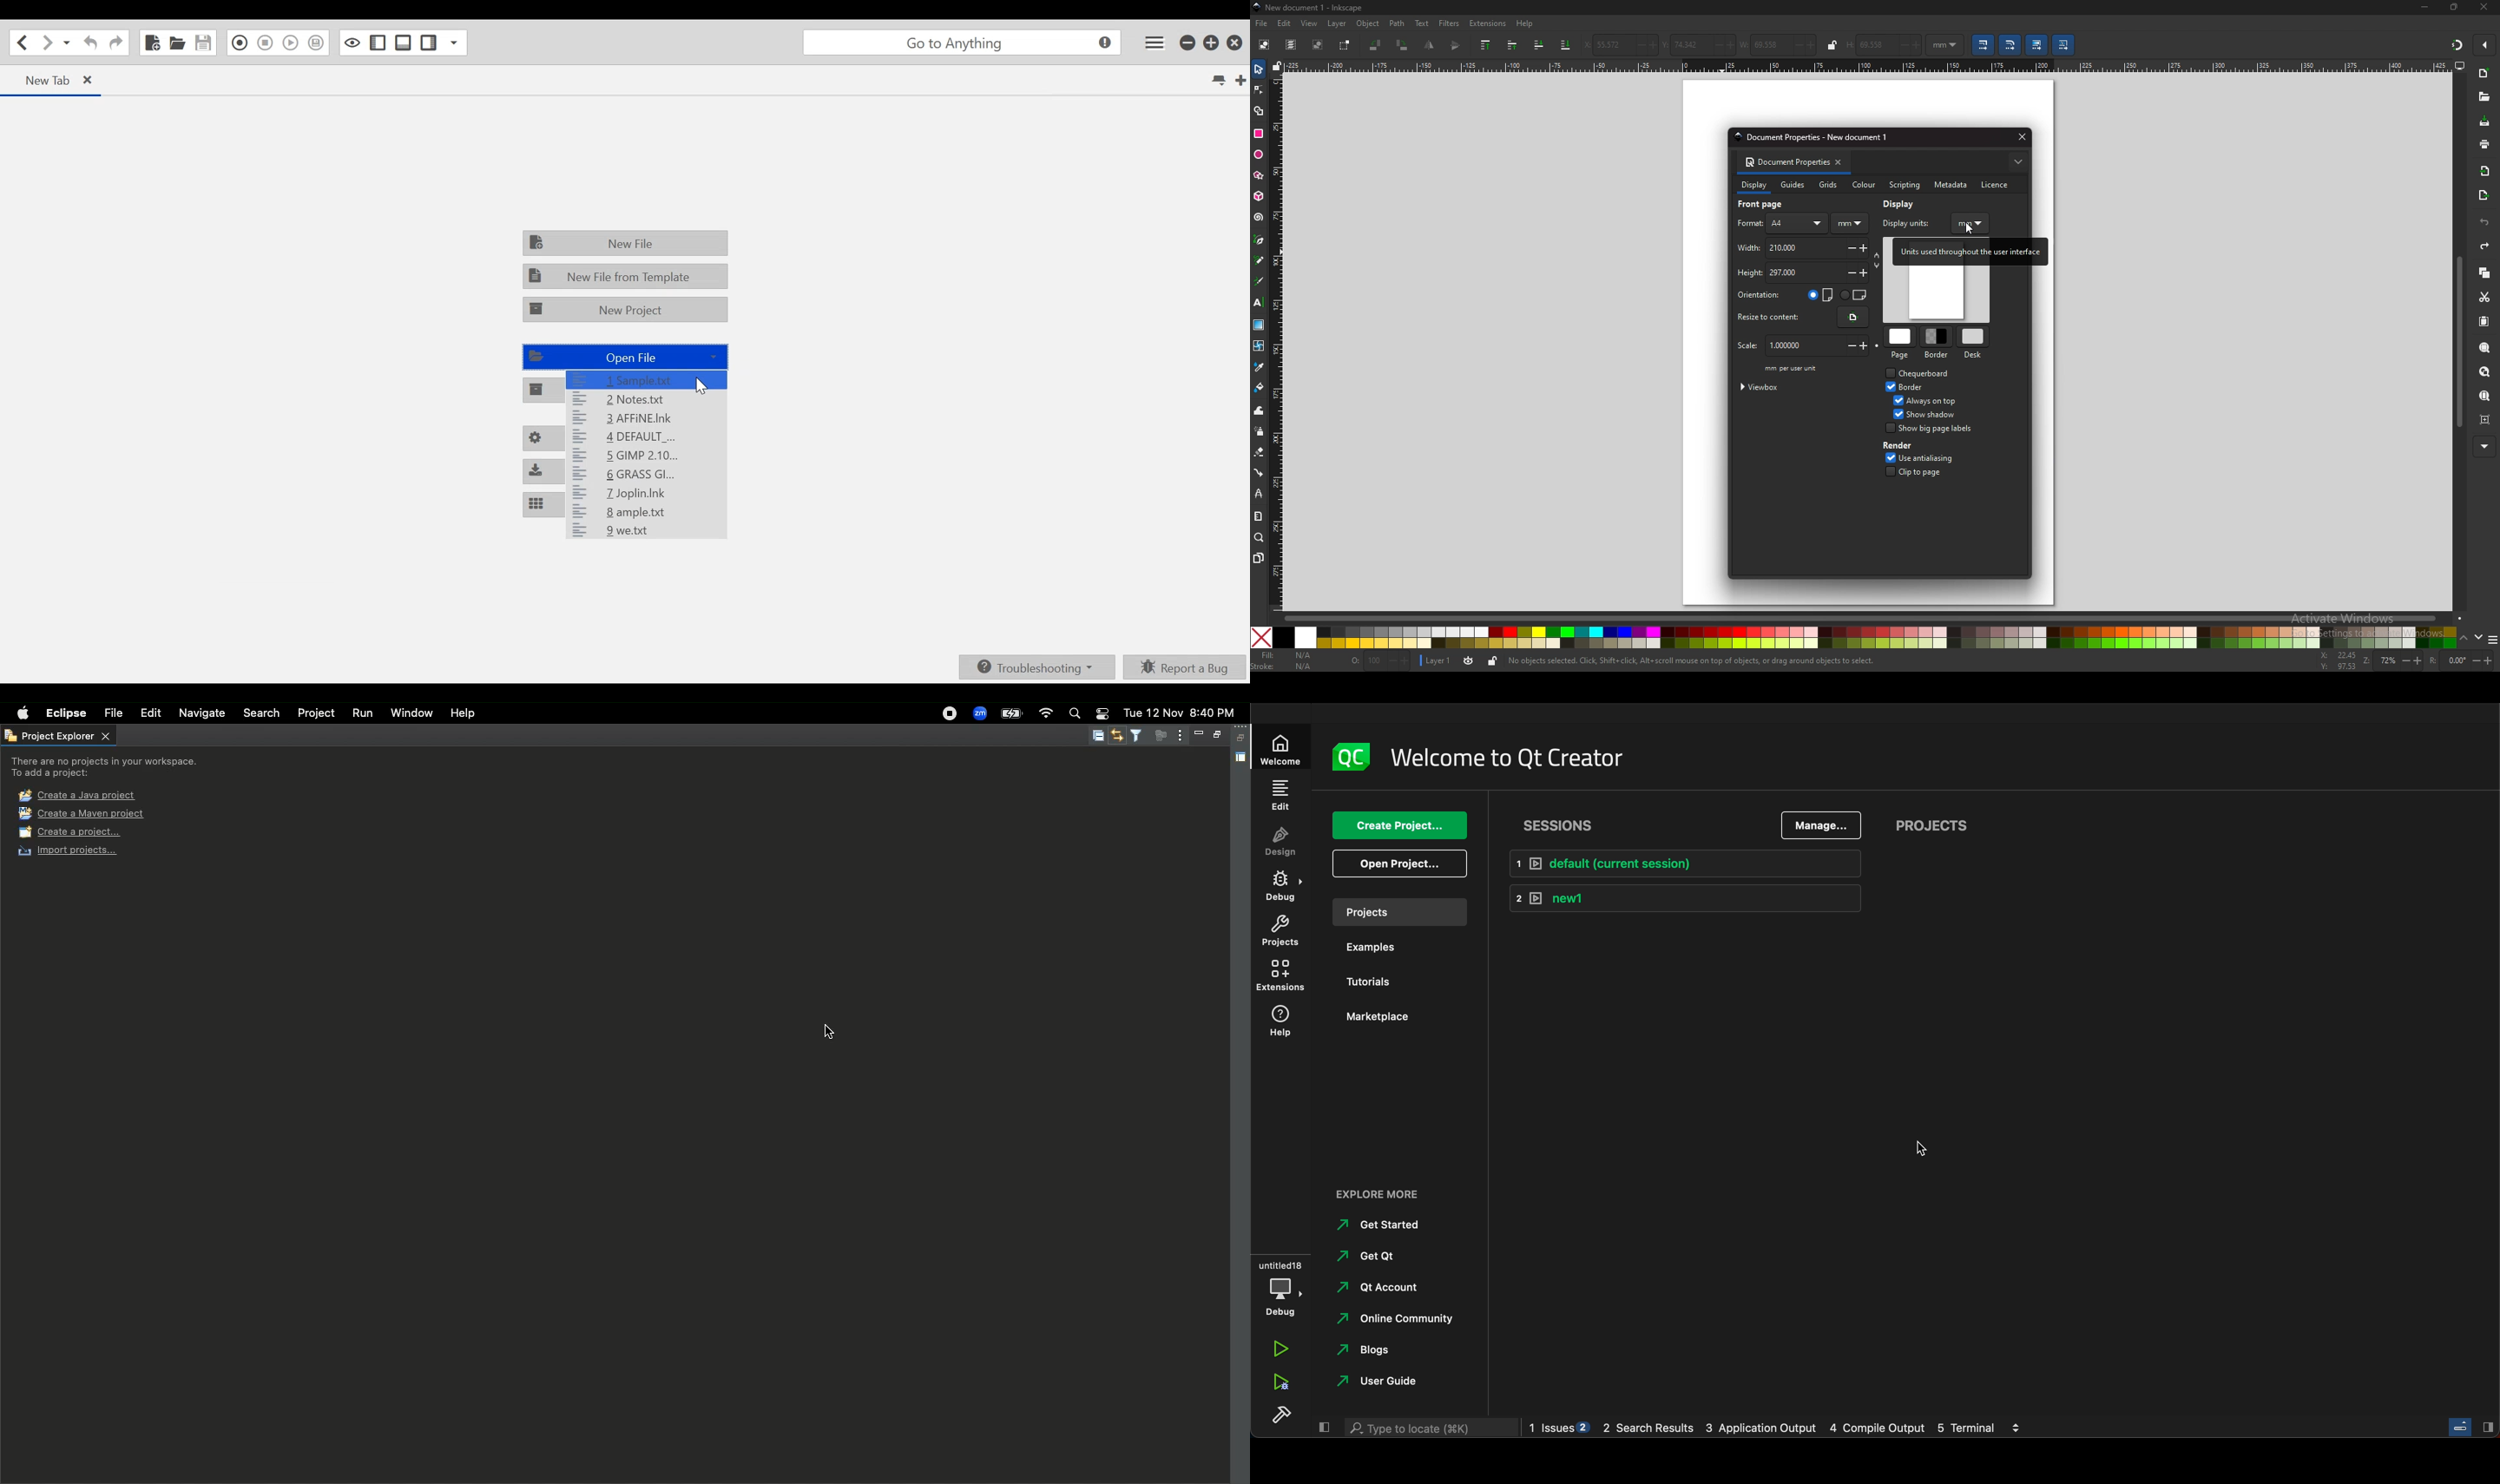  What do you see at coordinates (1904, 446) in the screenshot?
I see `render` at bounding box center [1904, 446].